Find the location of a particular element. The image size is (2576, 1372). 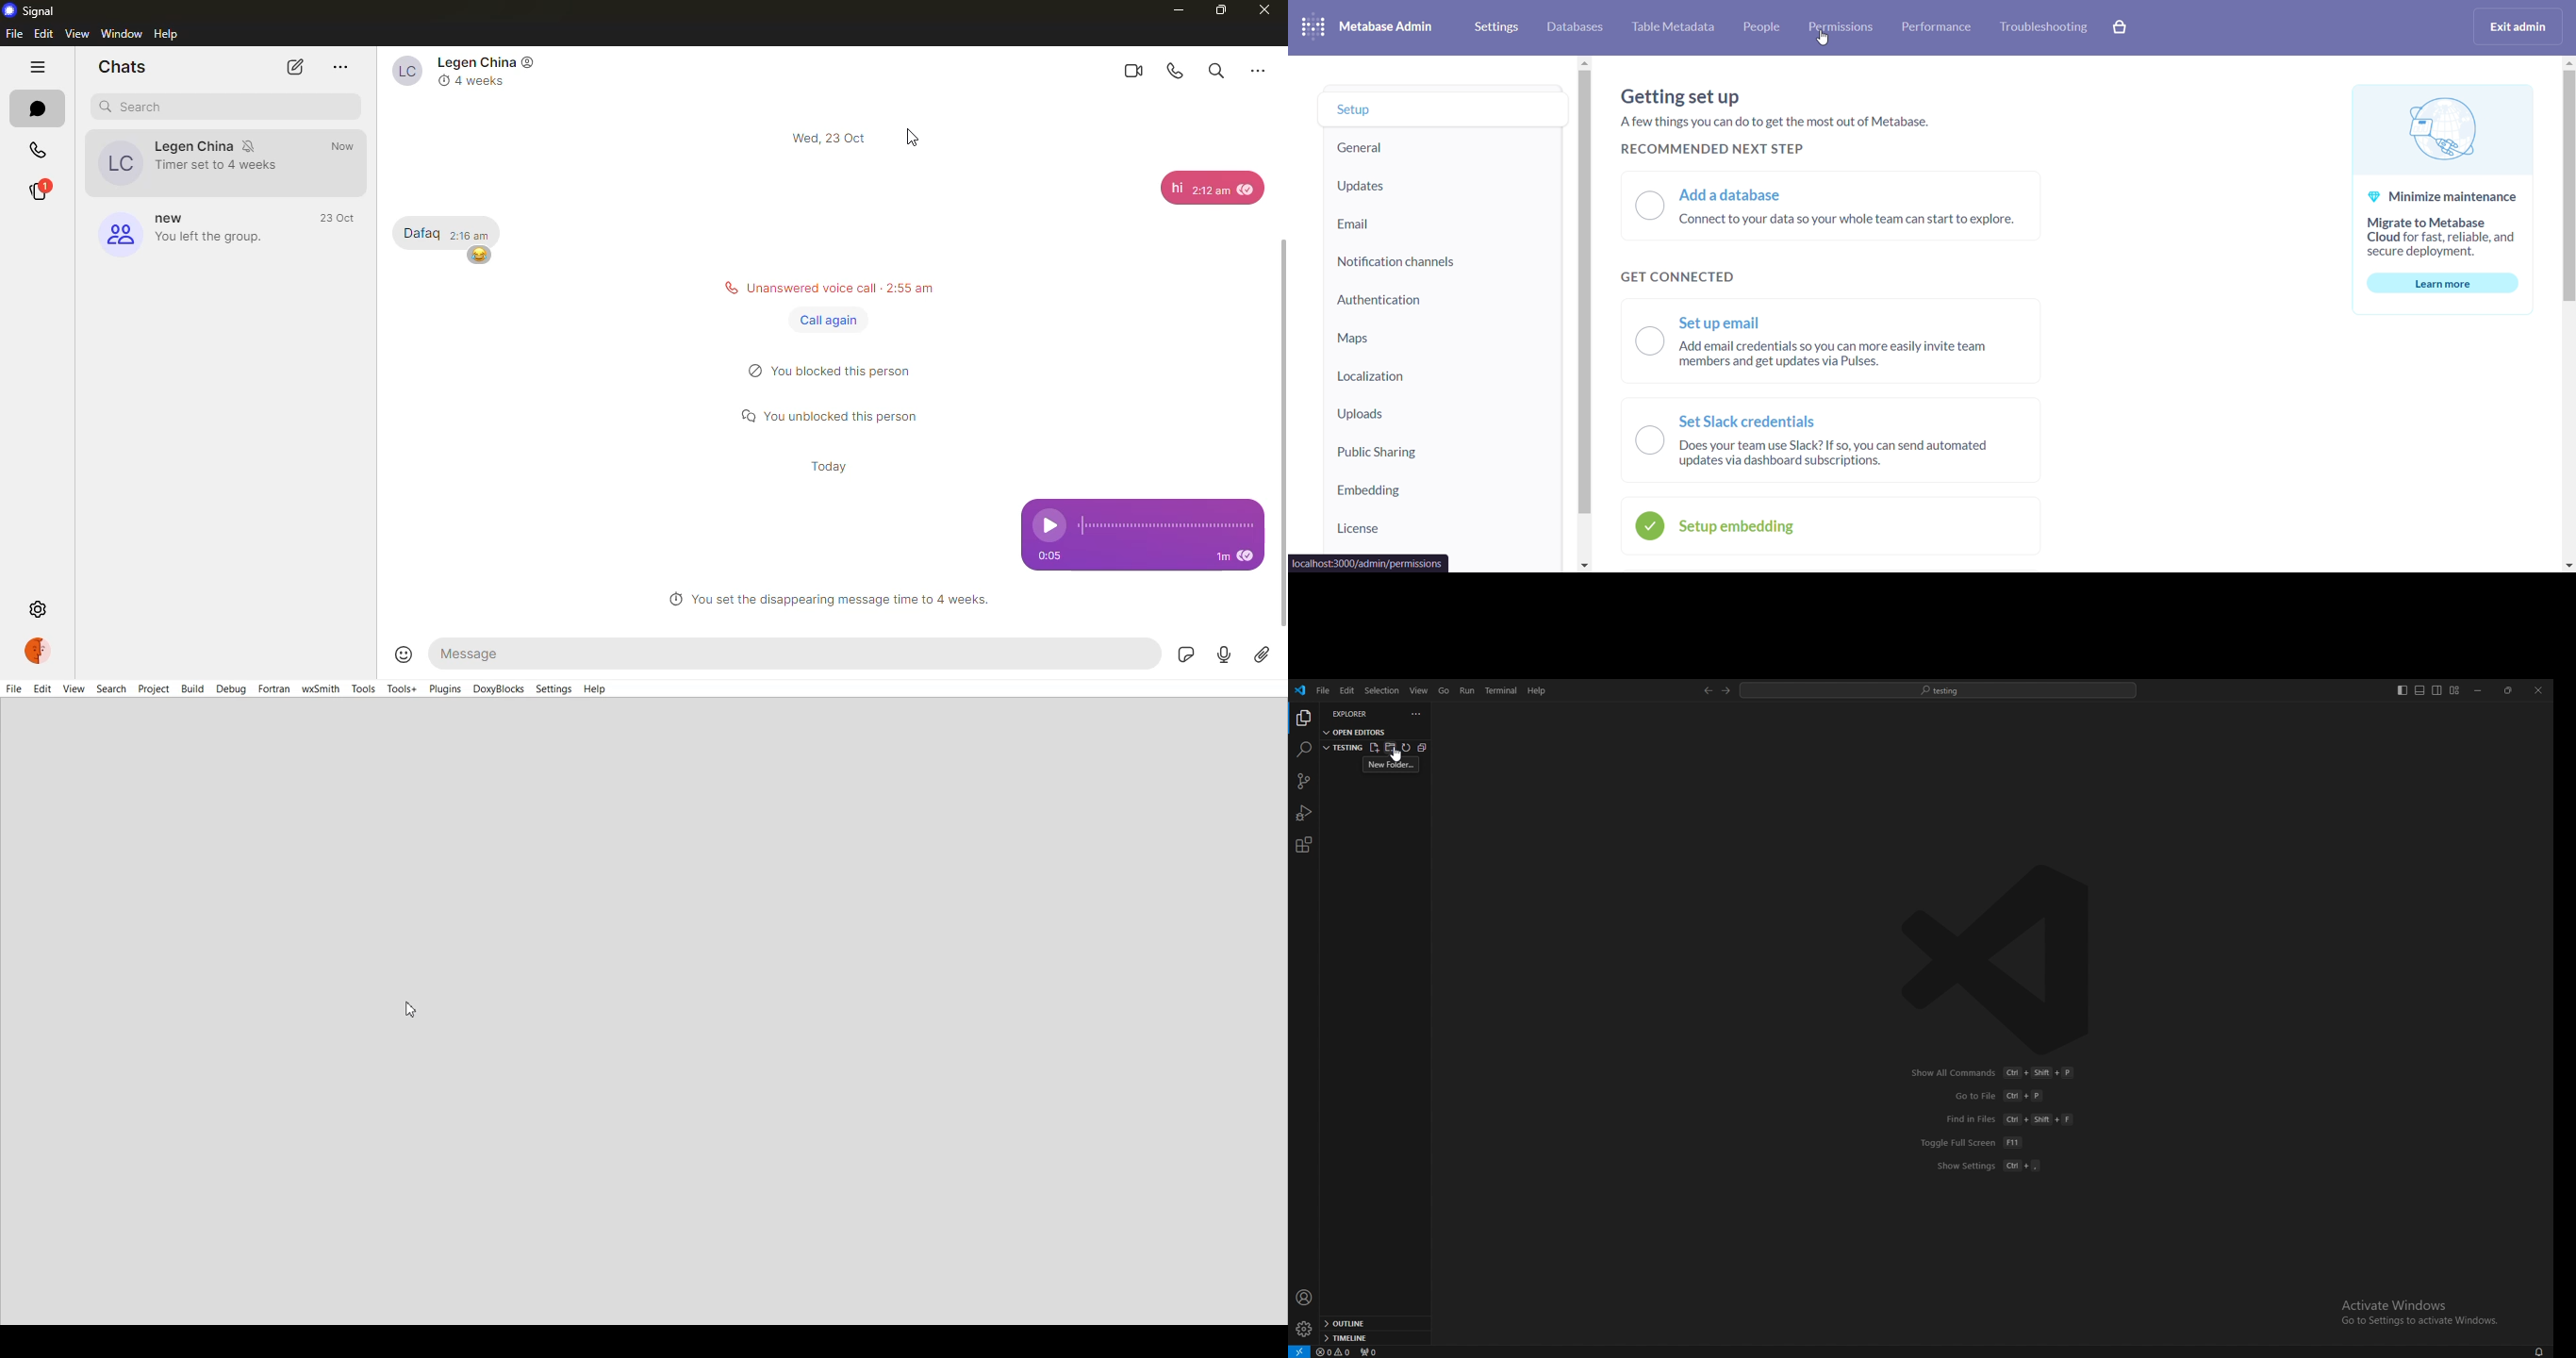

scroll bar is located at coordinates (1287, 420).